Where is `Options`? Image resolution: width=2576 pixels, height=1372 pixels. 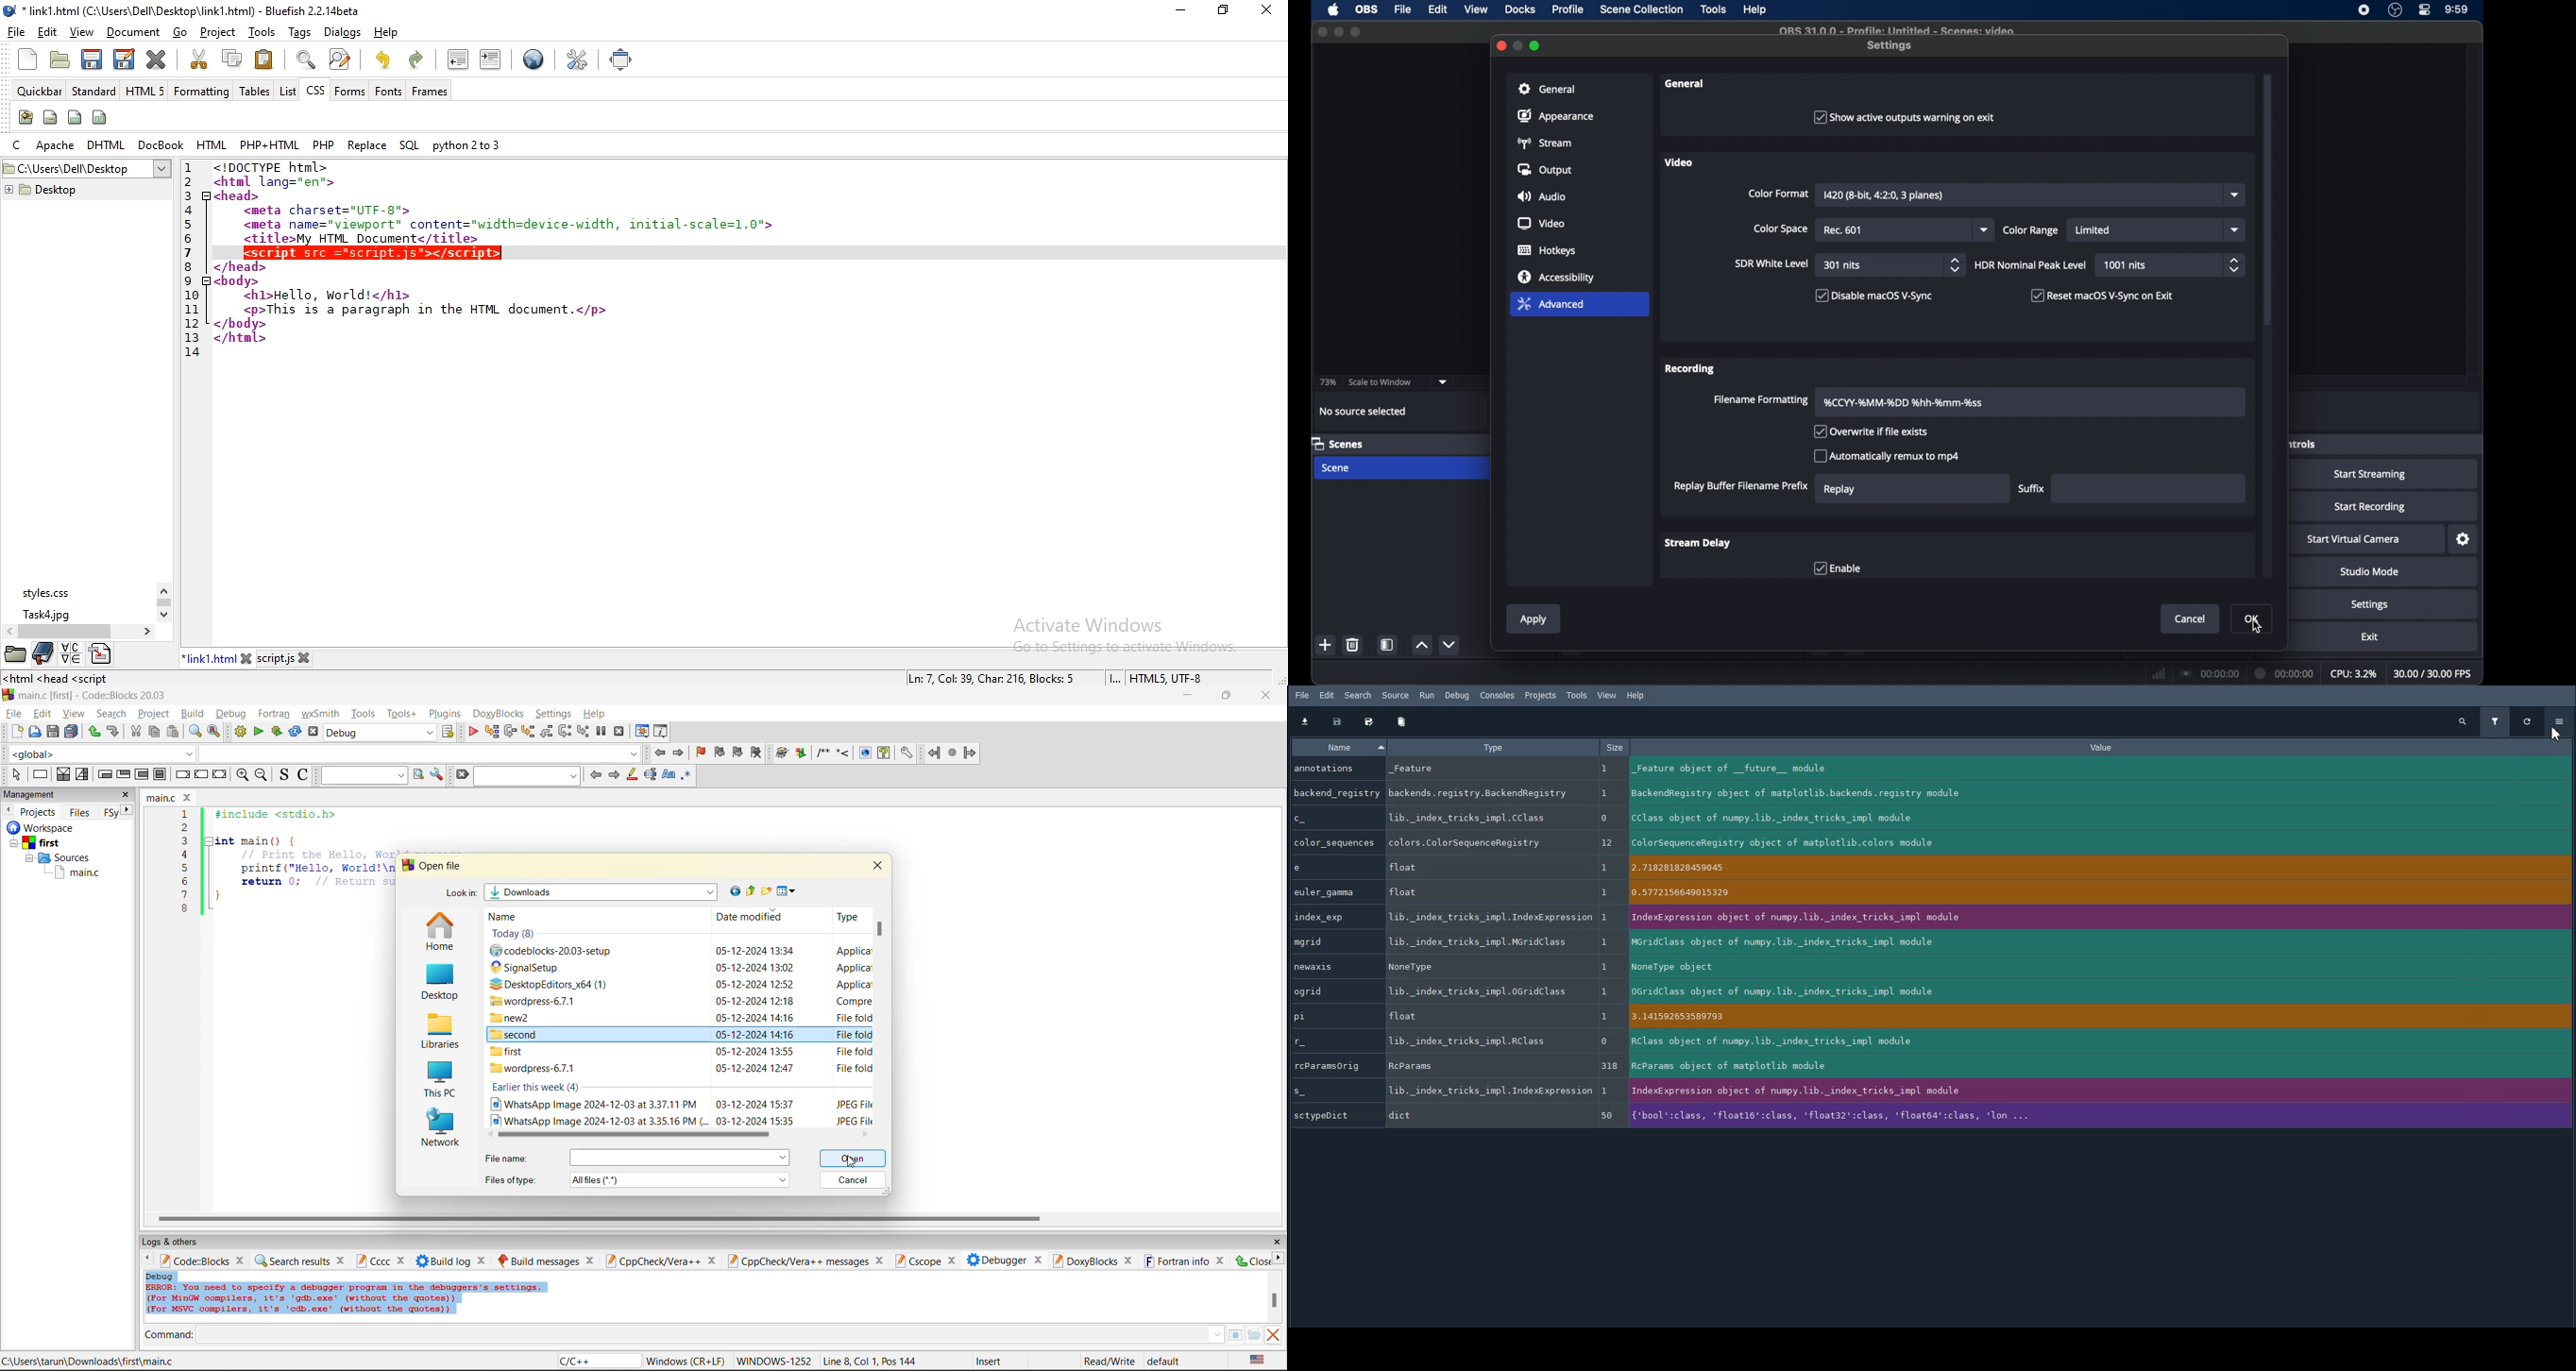
Options is located at coordinates (2561, 720).